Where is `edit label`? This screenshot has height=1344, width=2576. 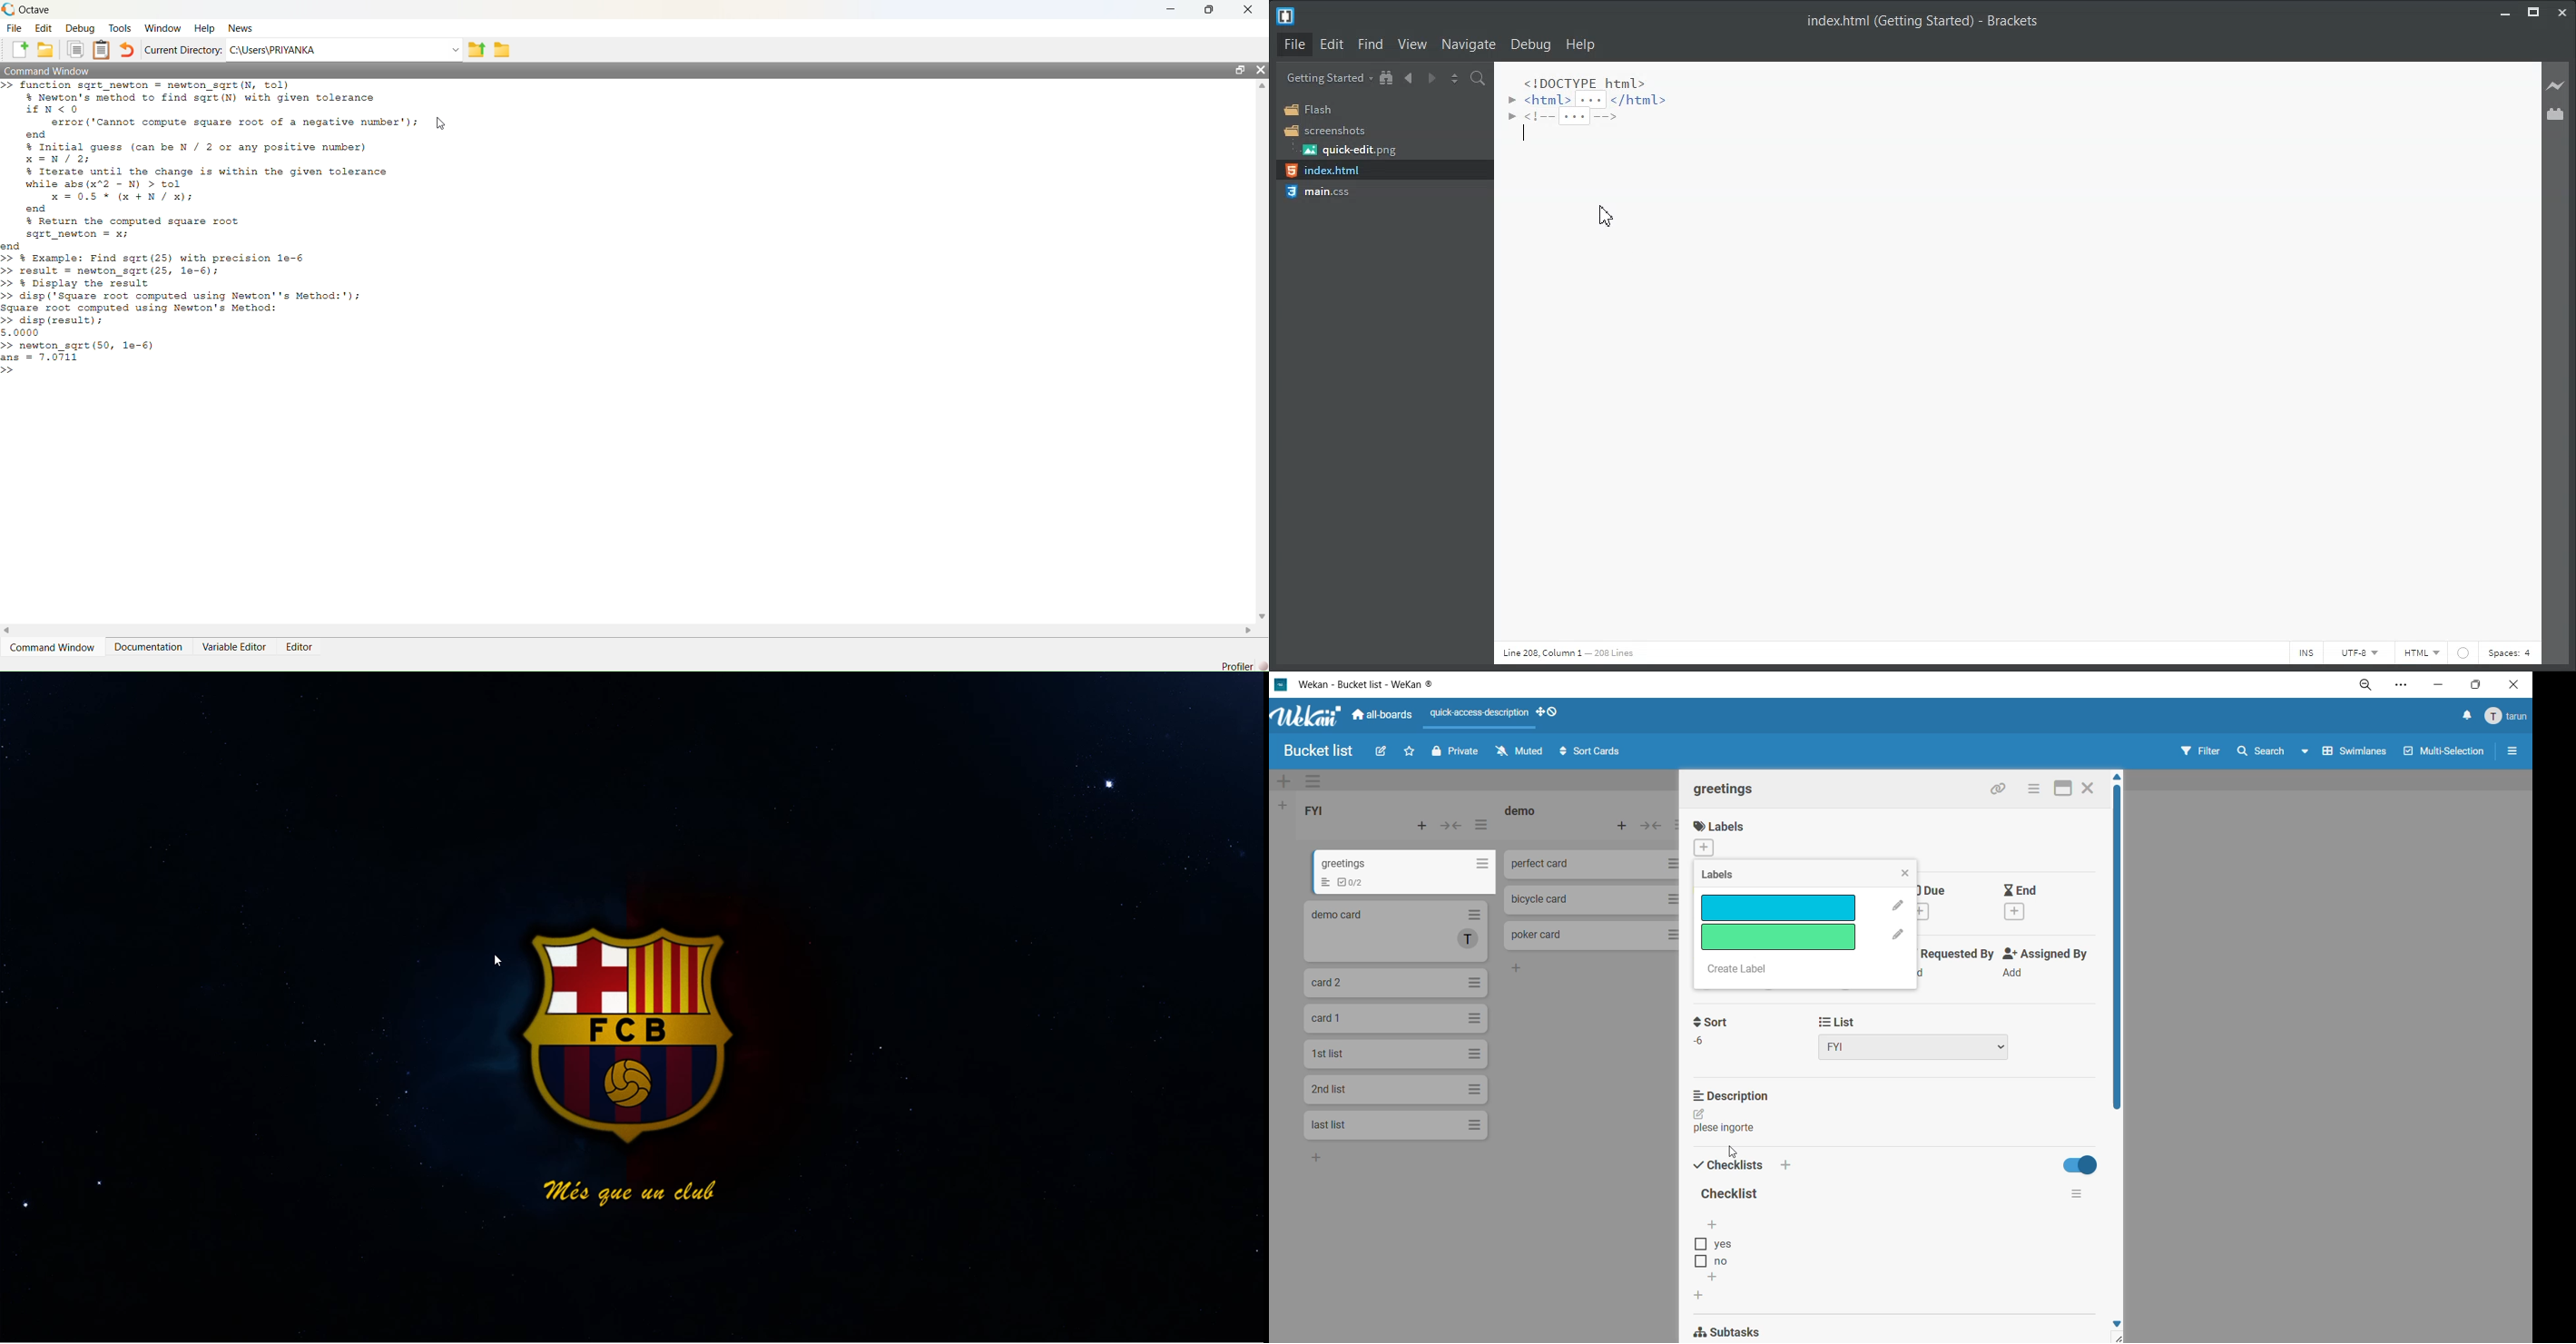
edit label is located at coordinates (1897, 920).